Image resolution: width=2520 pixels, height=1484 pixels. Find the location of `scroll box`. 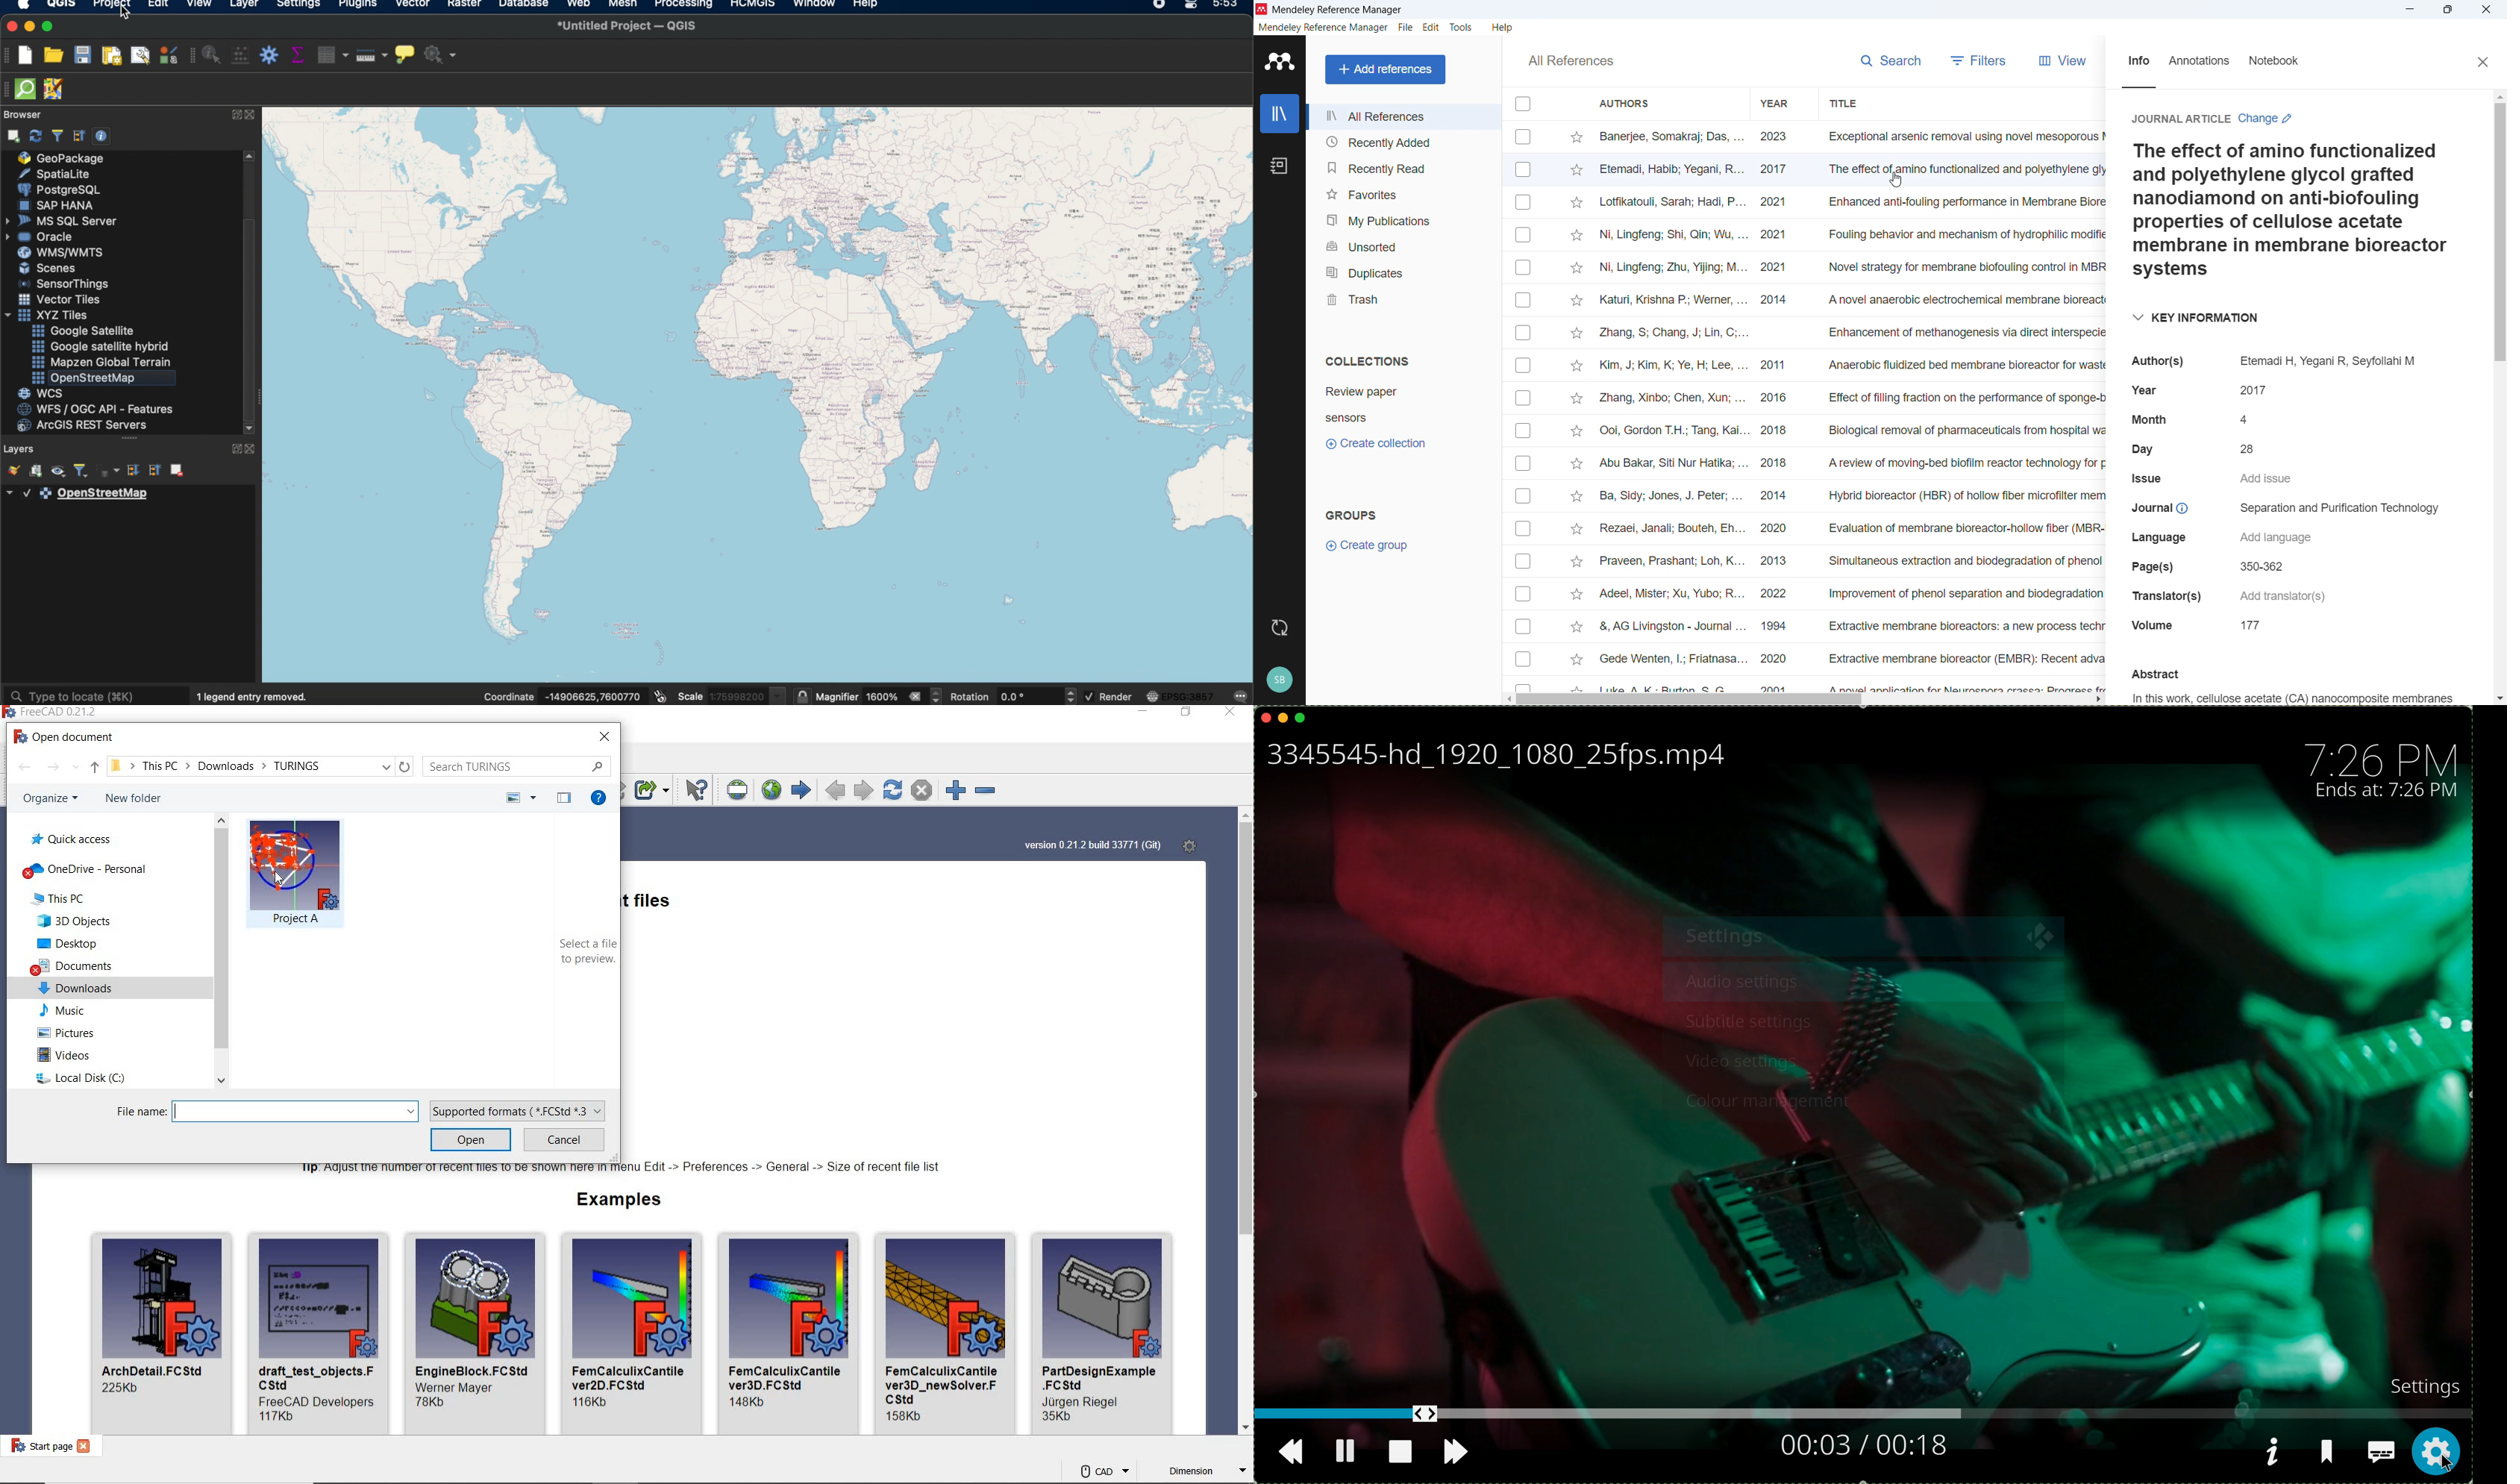

scroll box is located at coordinates (251, 304).